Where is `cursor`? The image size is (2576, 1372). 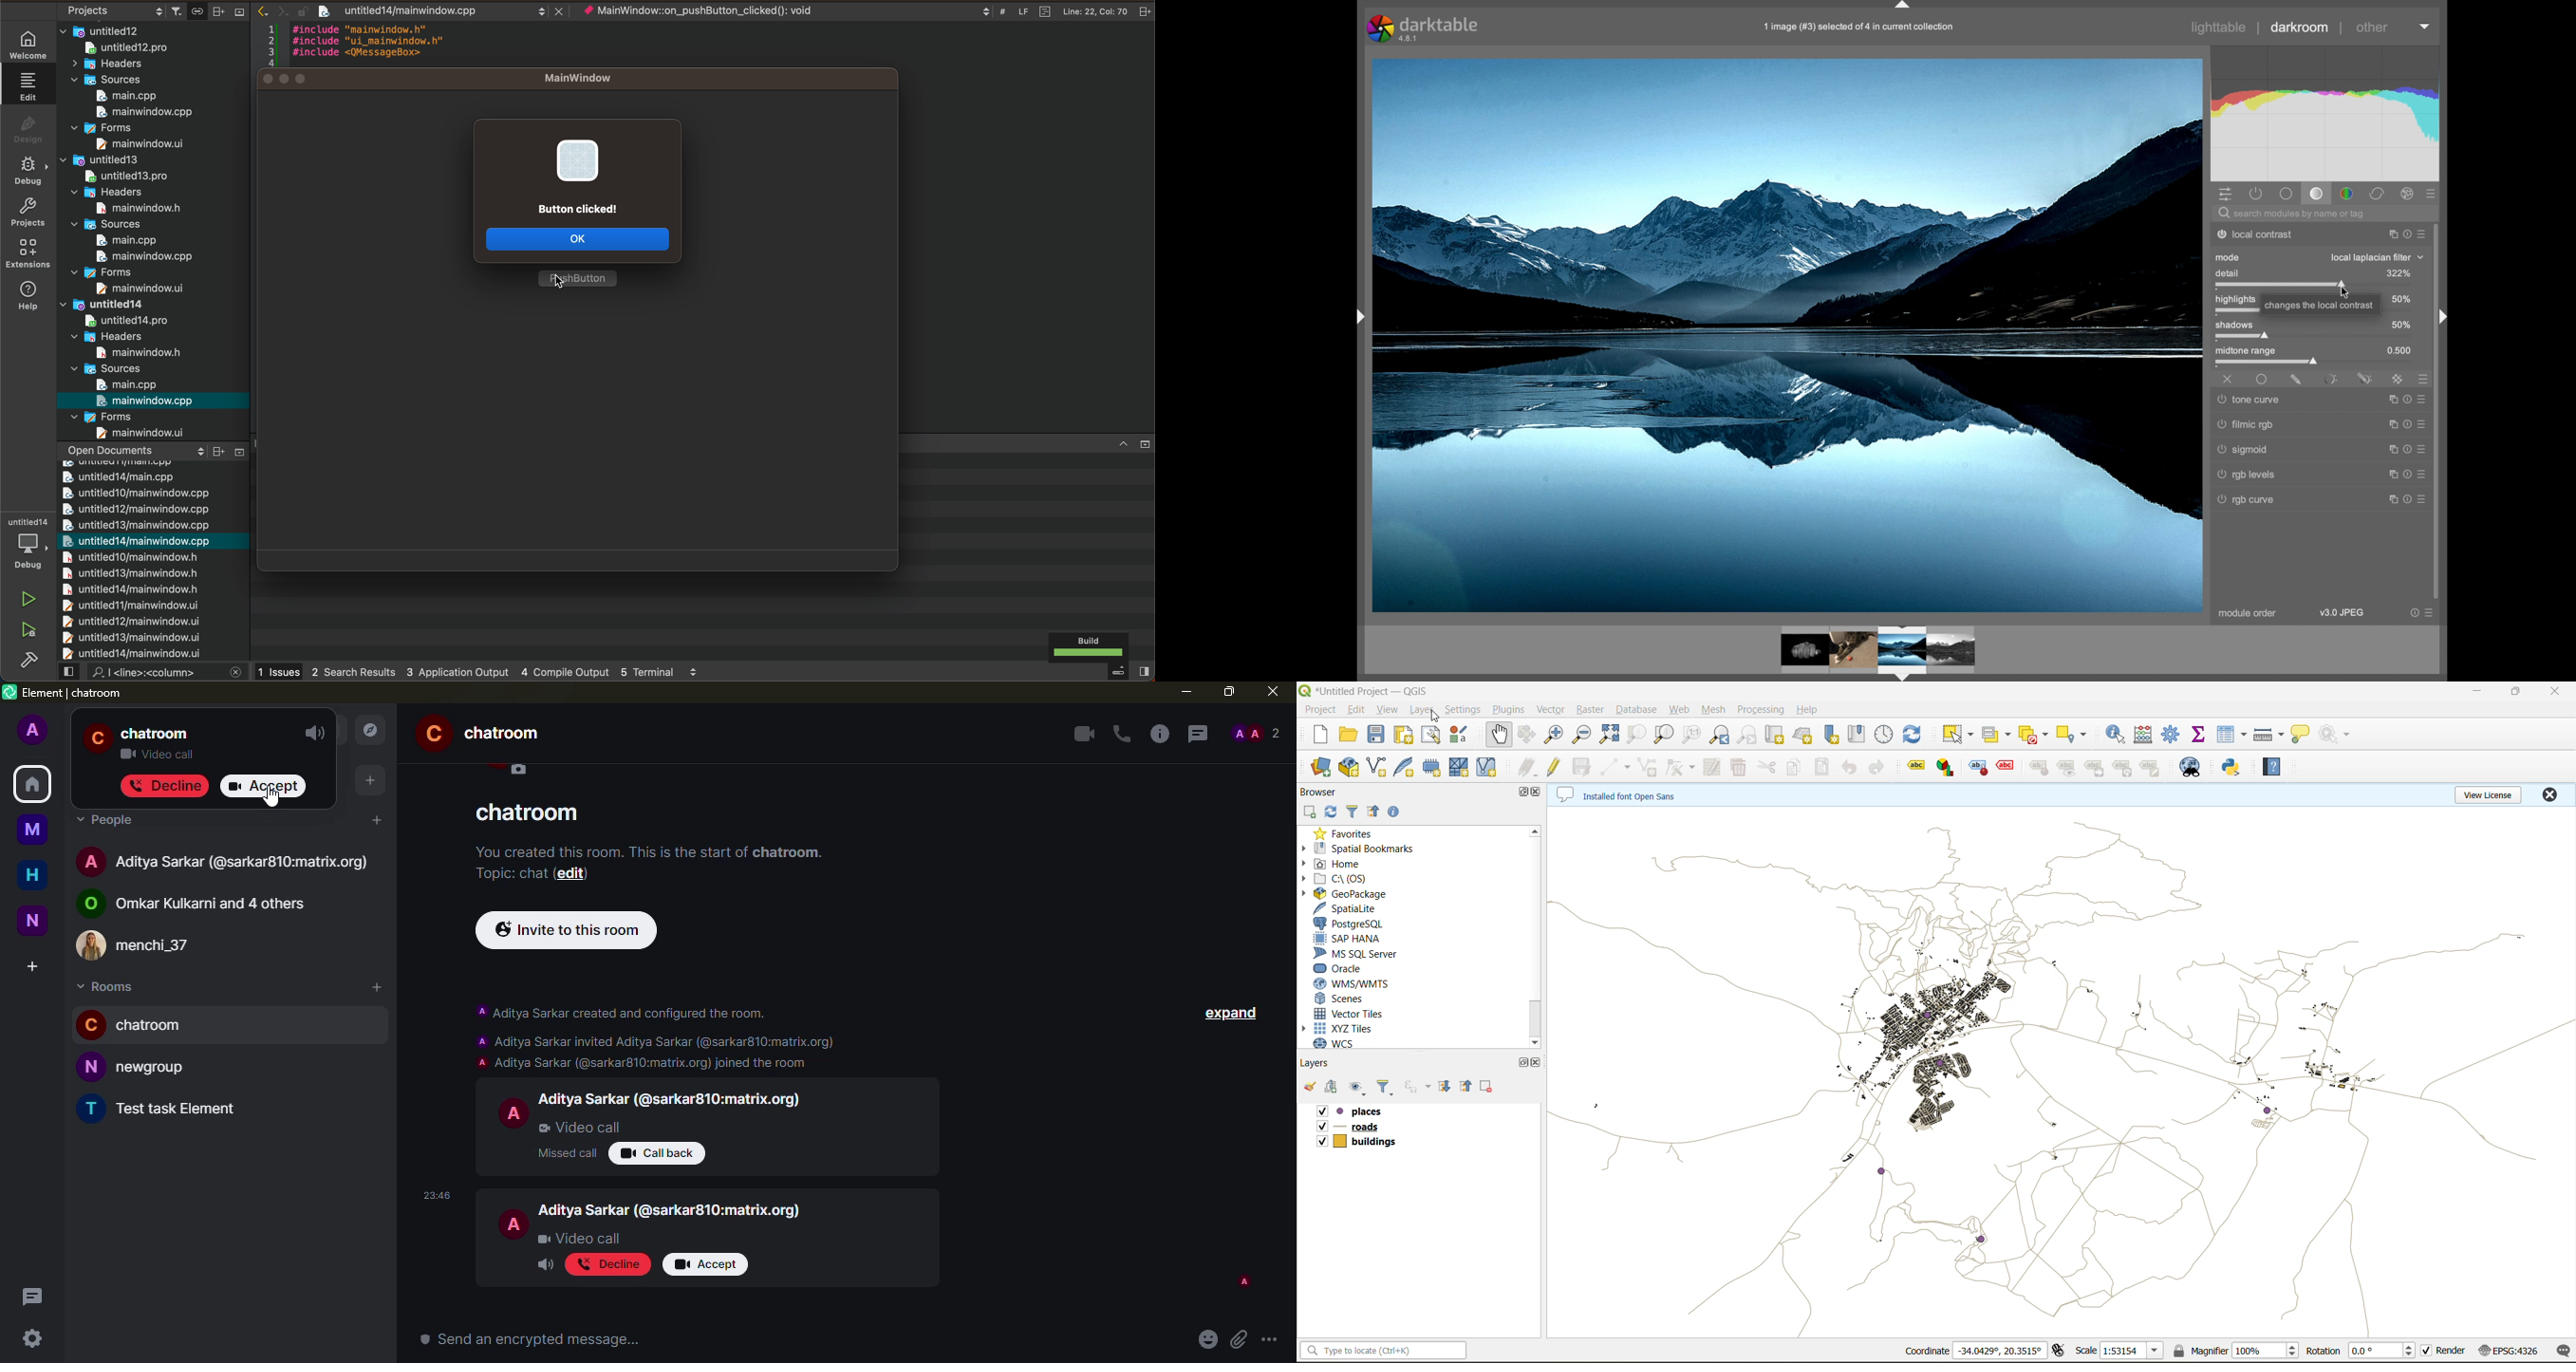
cursor is located at coordinates (1535, 935).